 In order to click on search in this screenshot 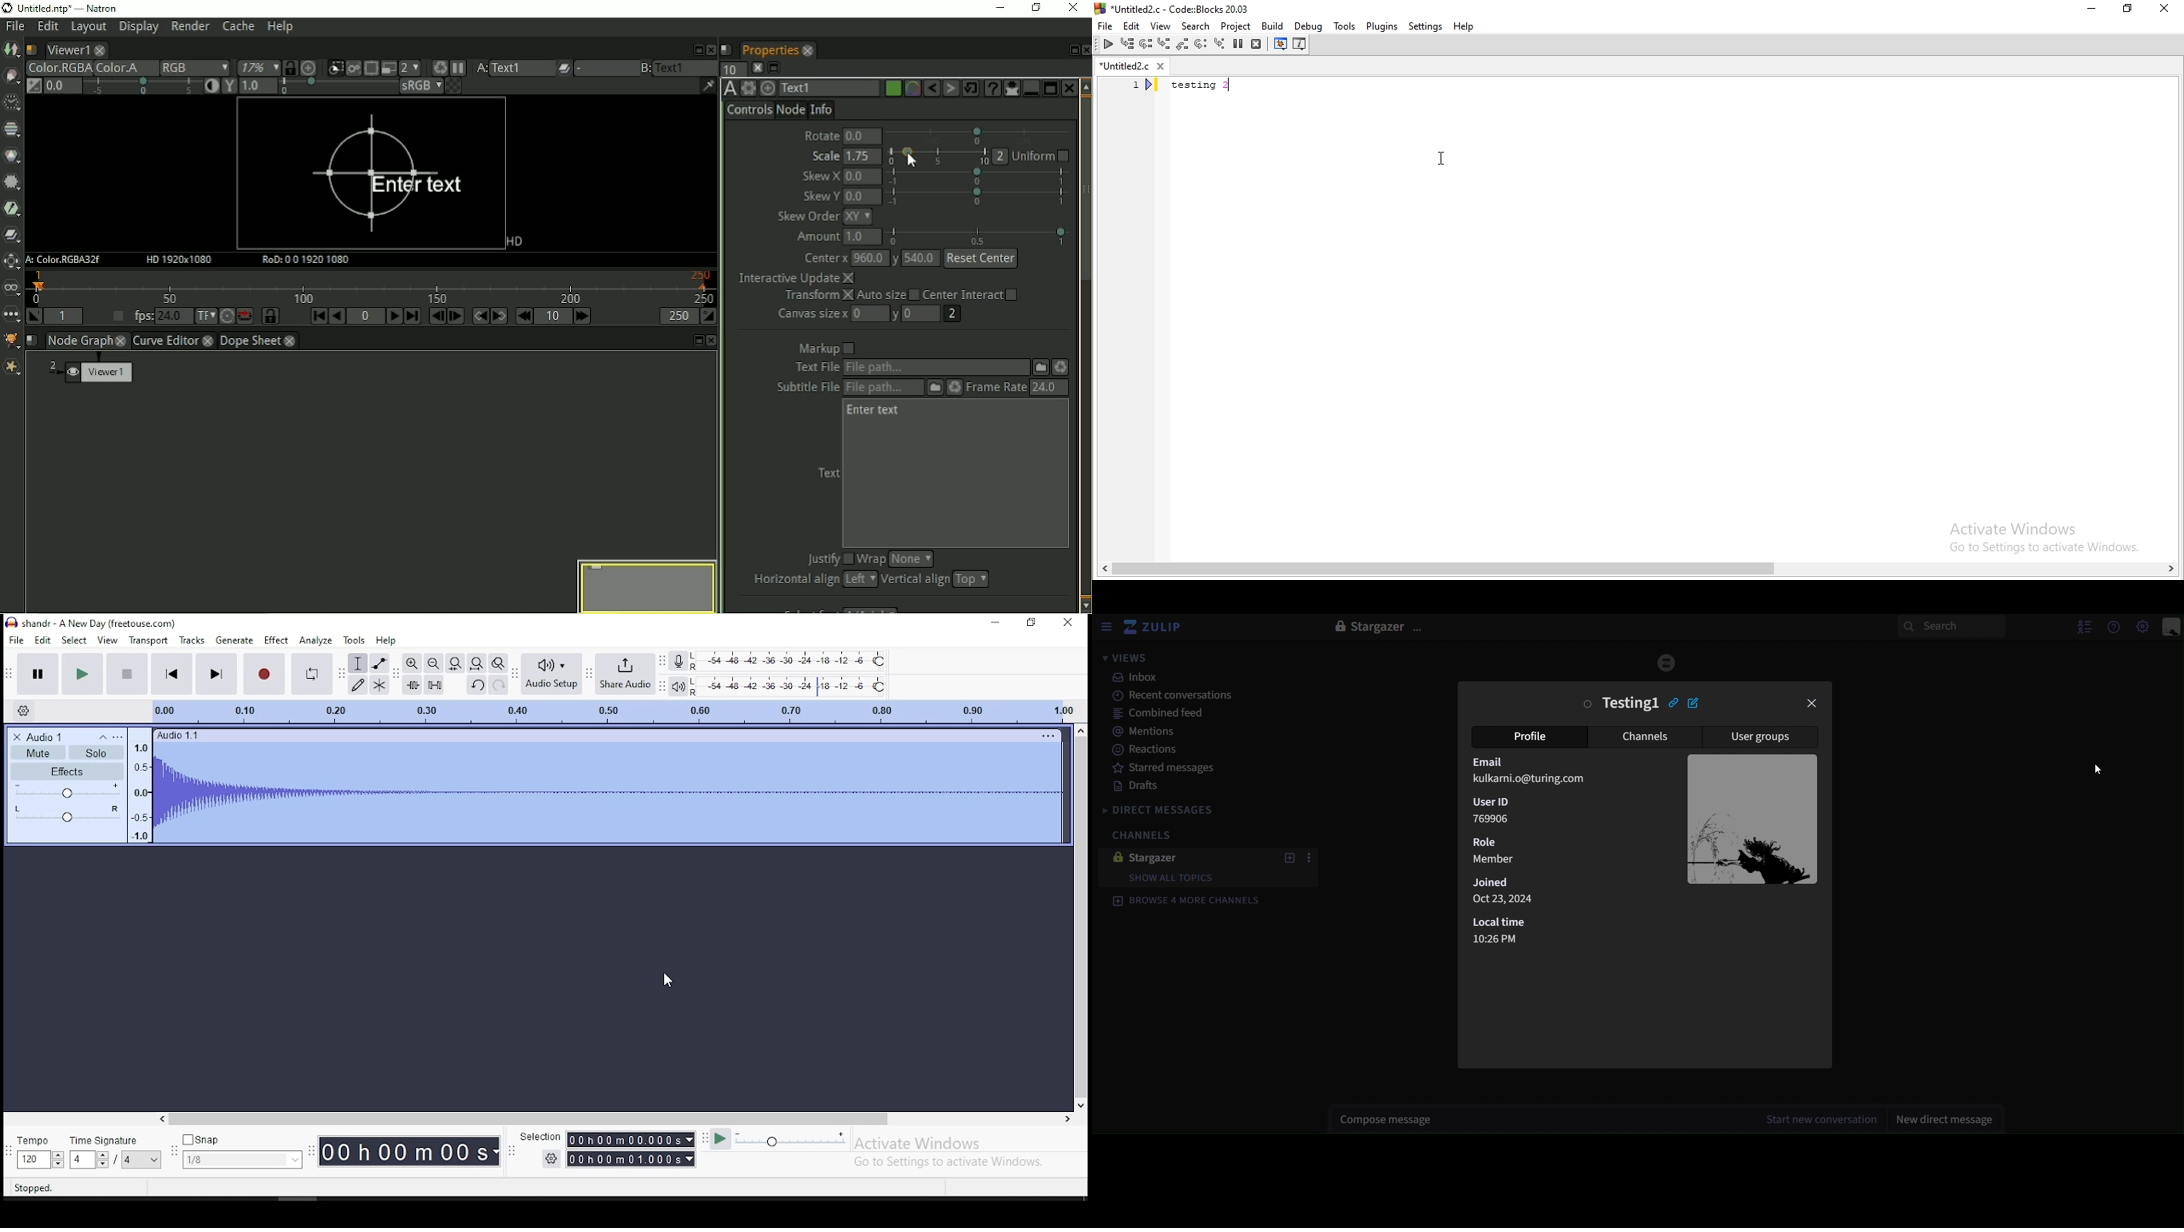, I will do `click(1954, 628)`.